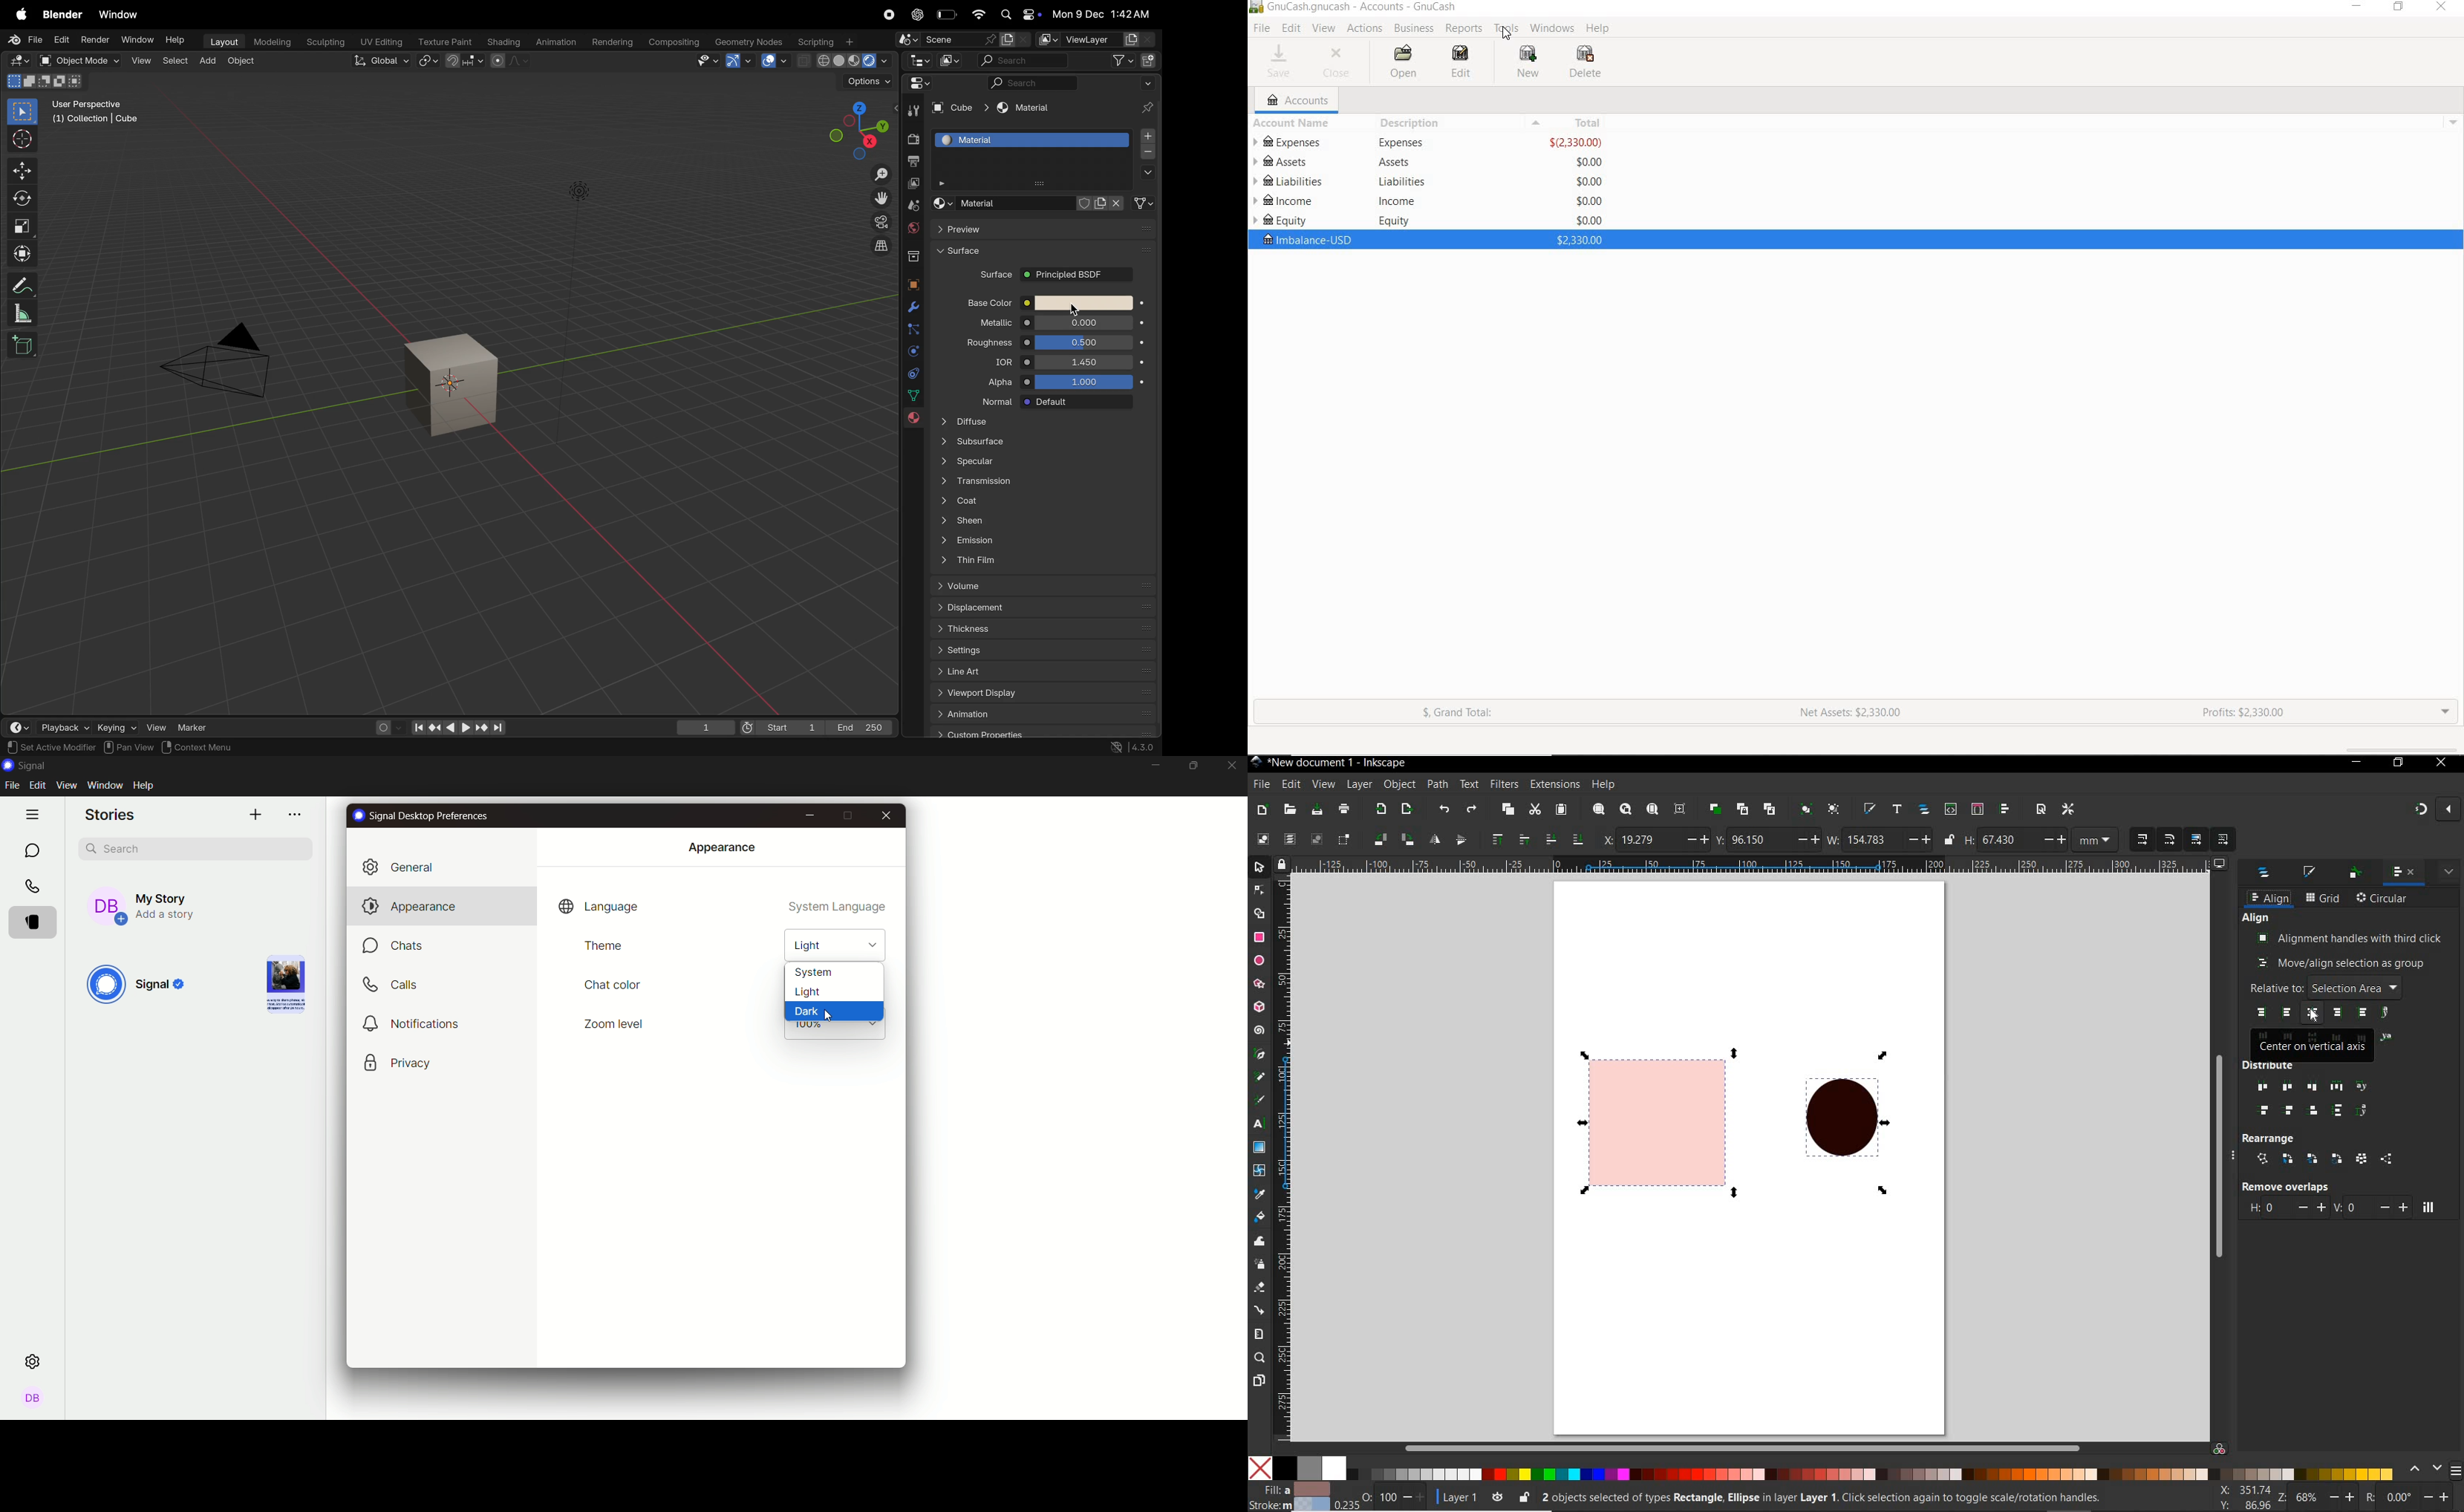 This screenshot has width=2464, height=1512. What do you see at coordinates (2043, 810) in the screenshot?
I see `open document proper` at bounding box center [2043, 810].